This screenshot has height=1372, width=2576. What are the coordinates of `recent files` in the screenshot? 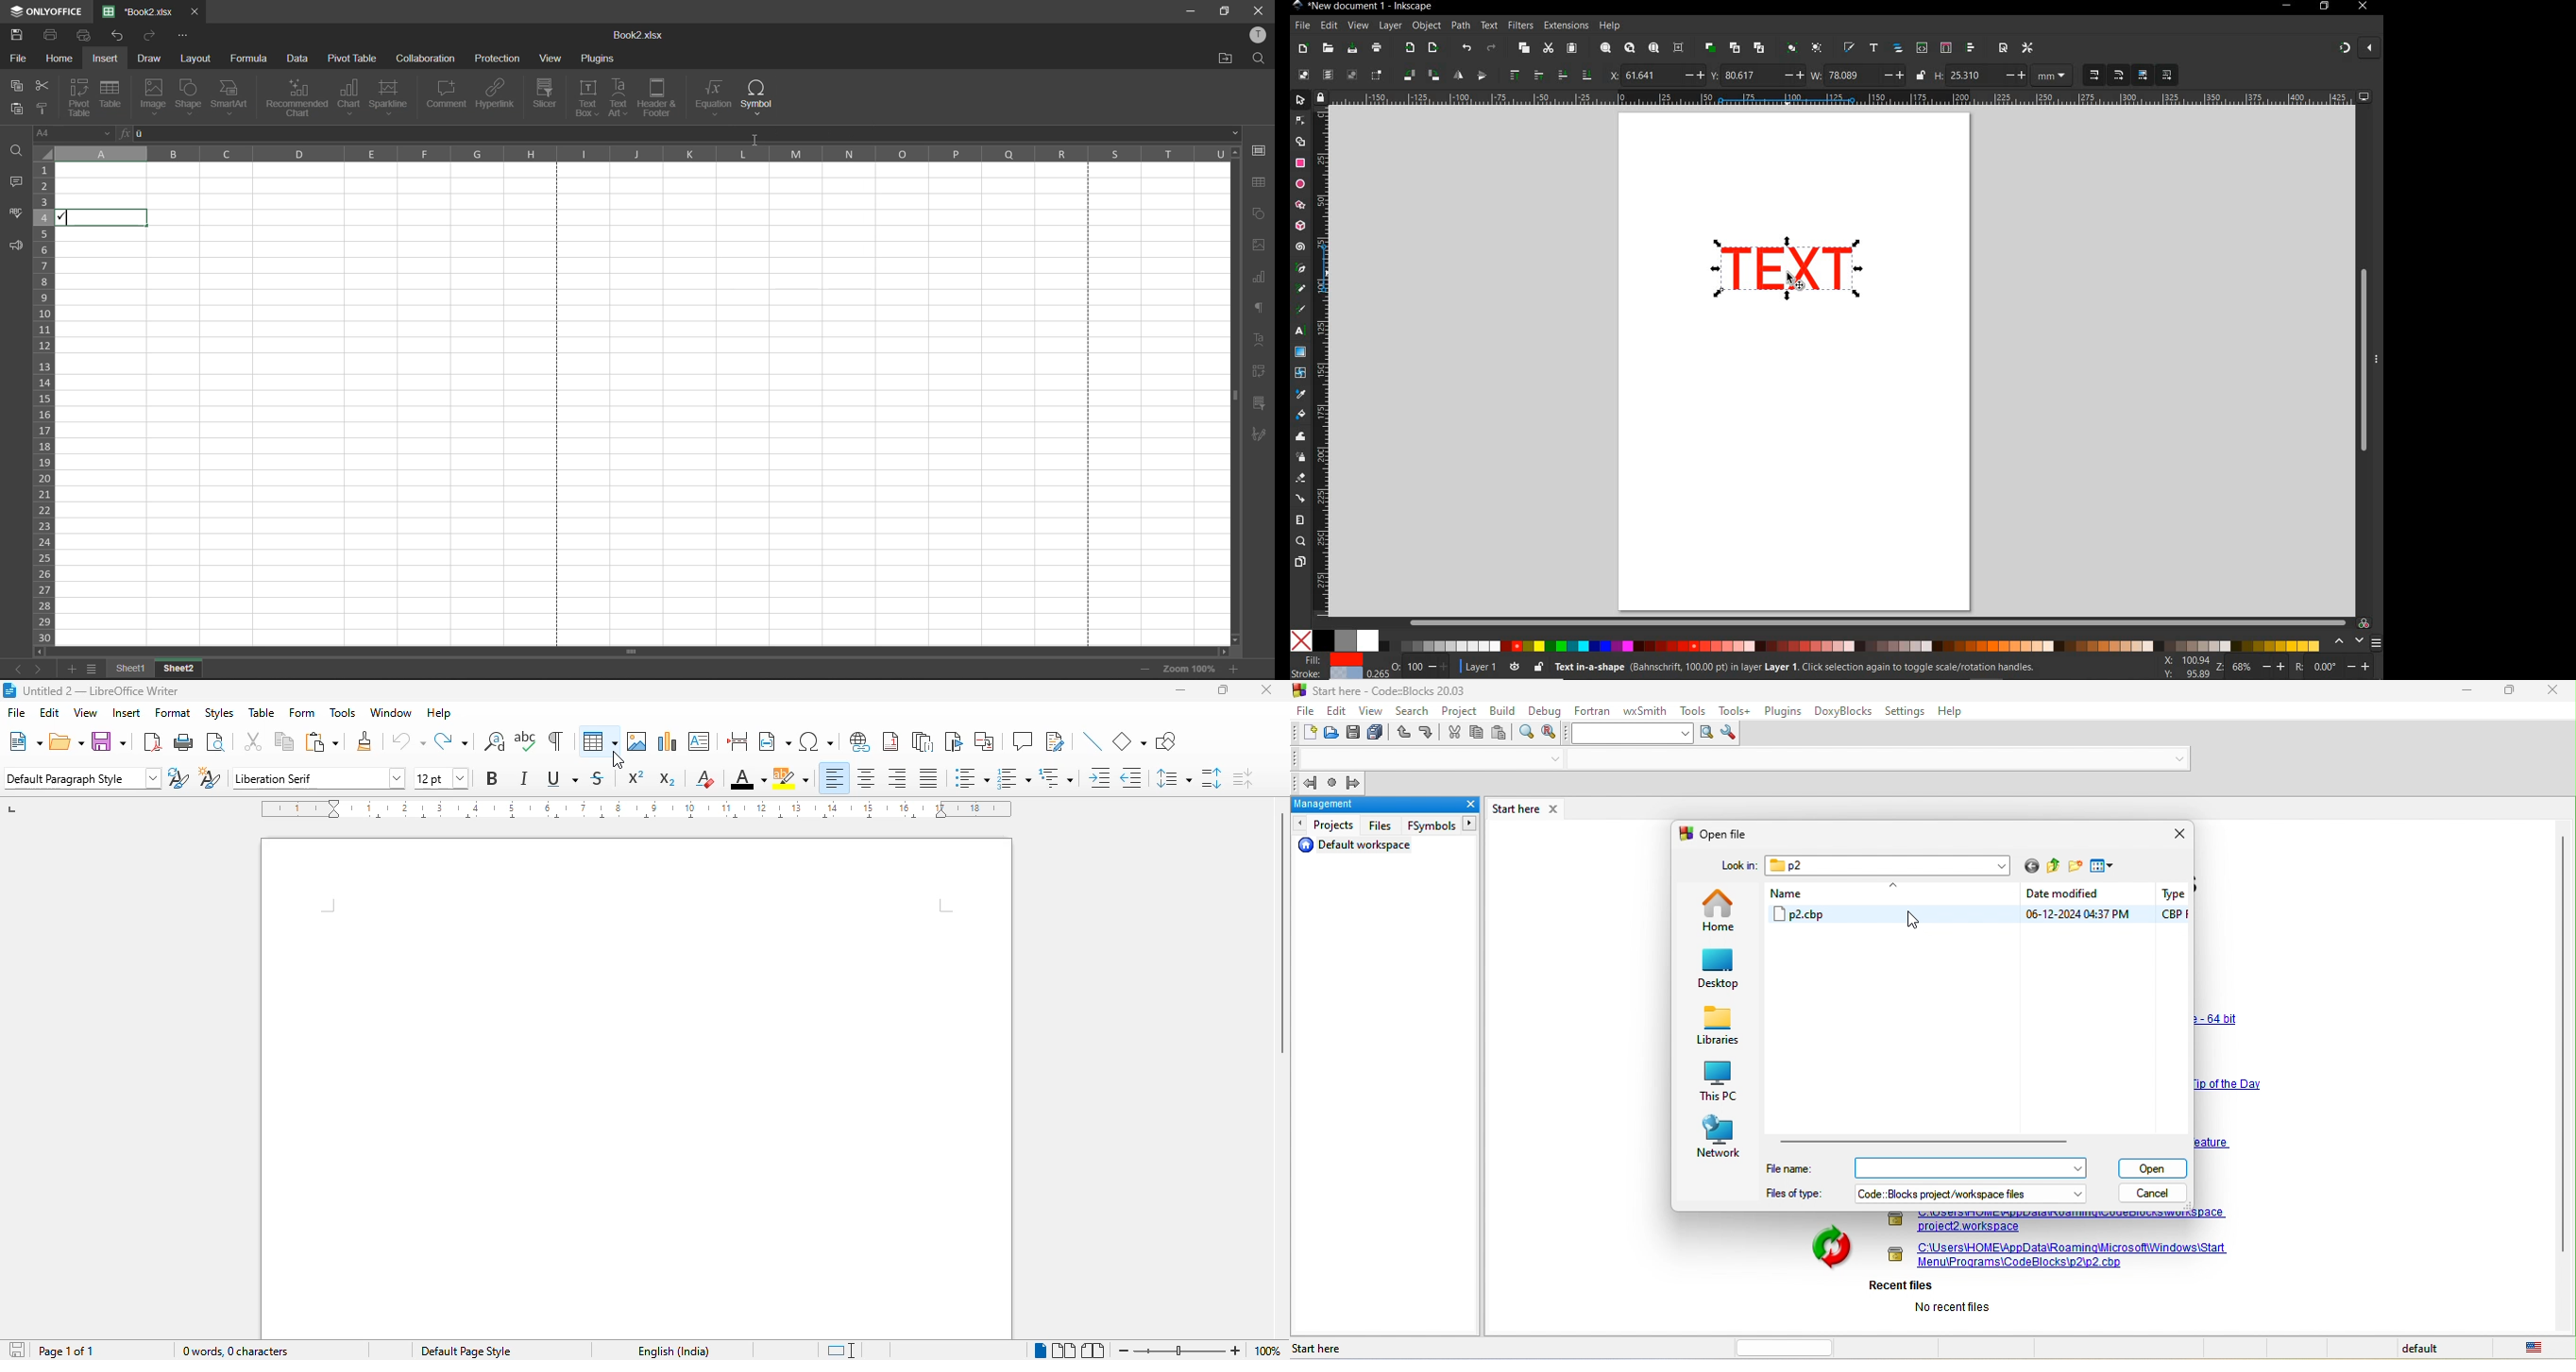 It's located at (1931, 1297).